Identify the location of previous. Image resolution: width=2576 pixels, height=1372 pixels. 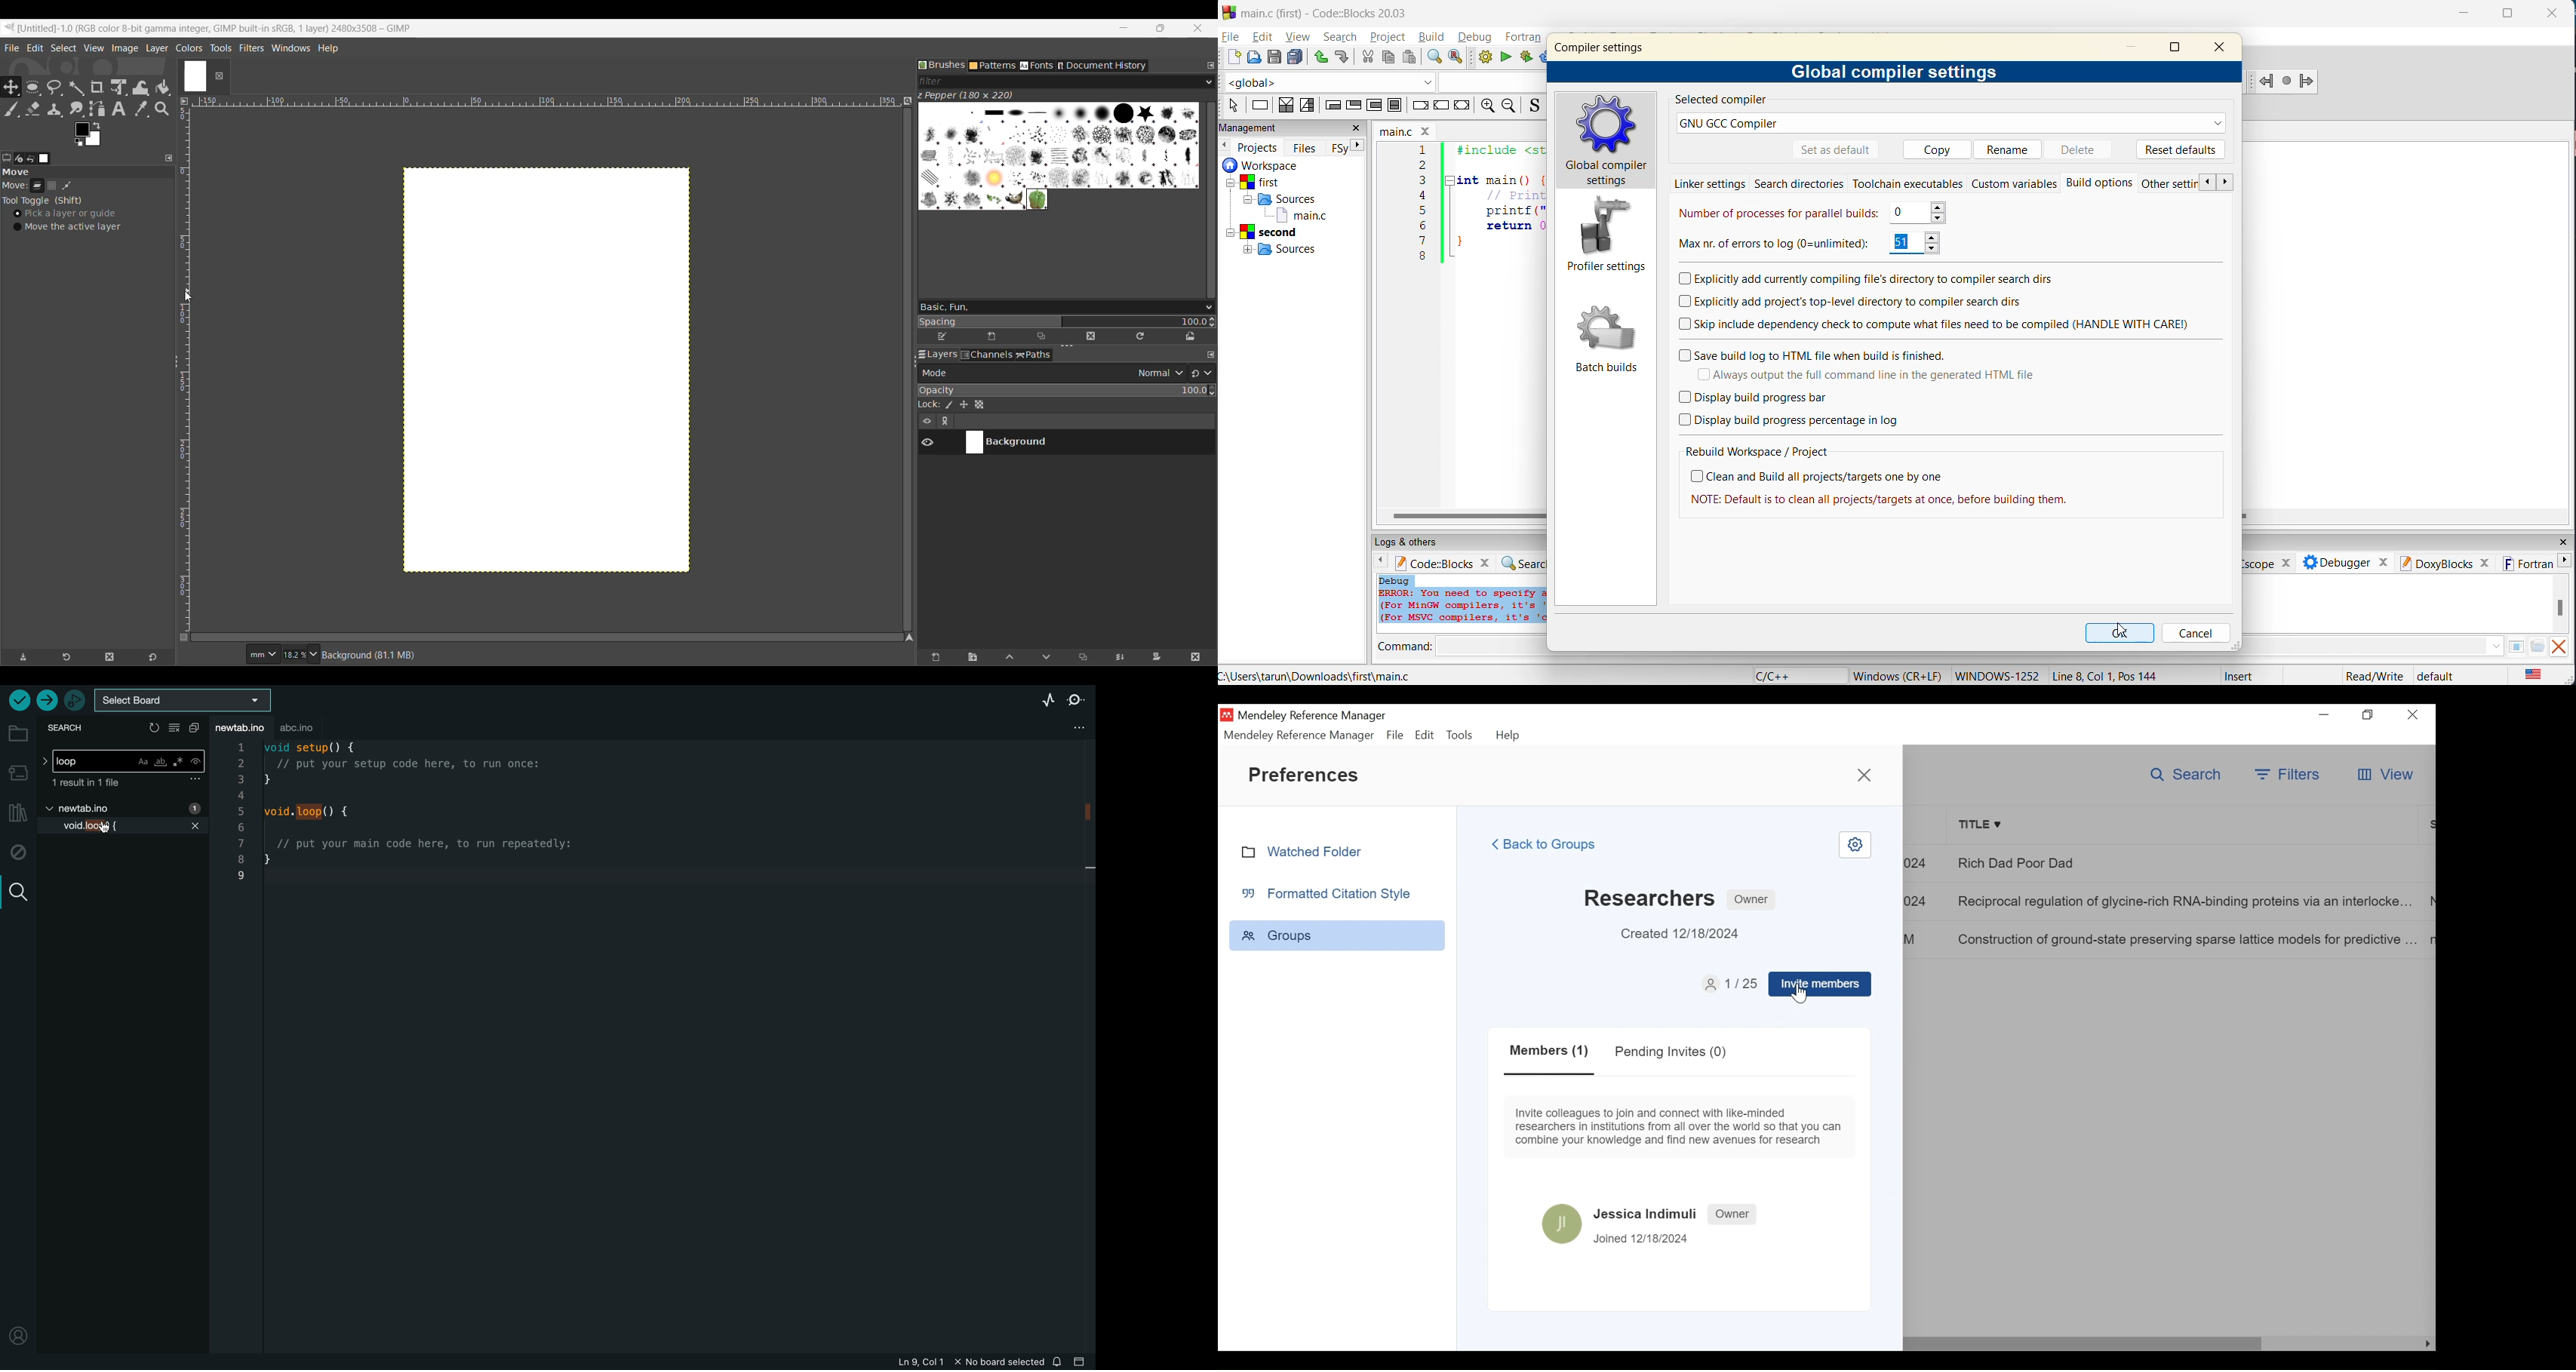
(2202, 182).